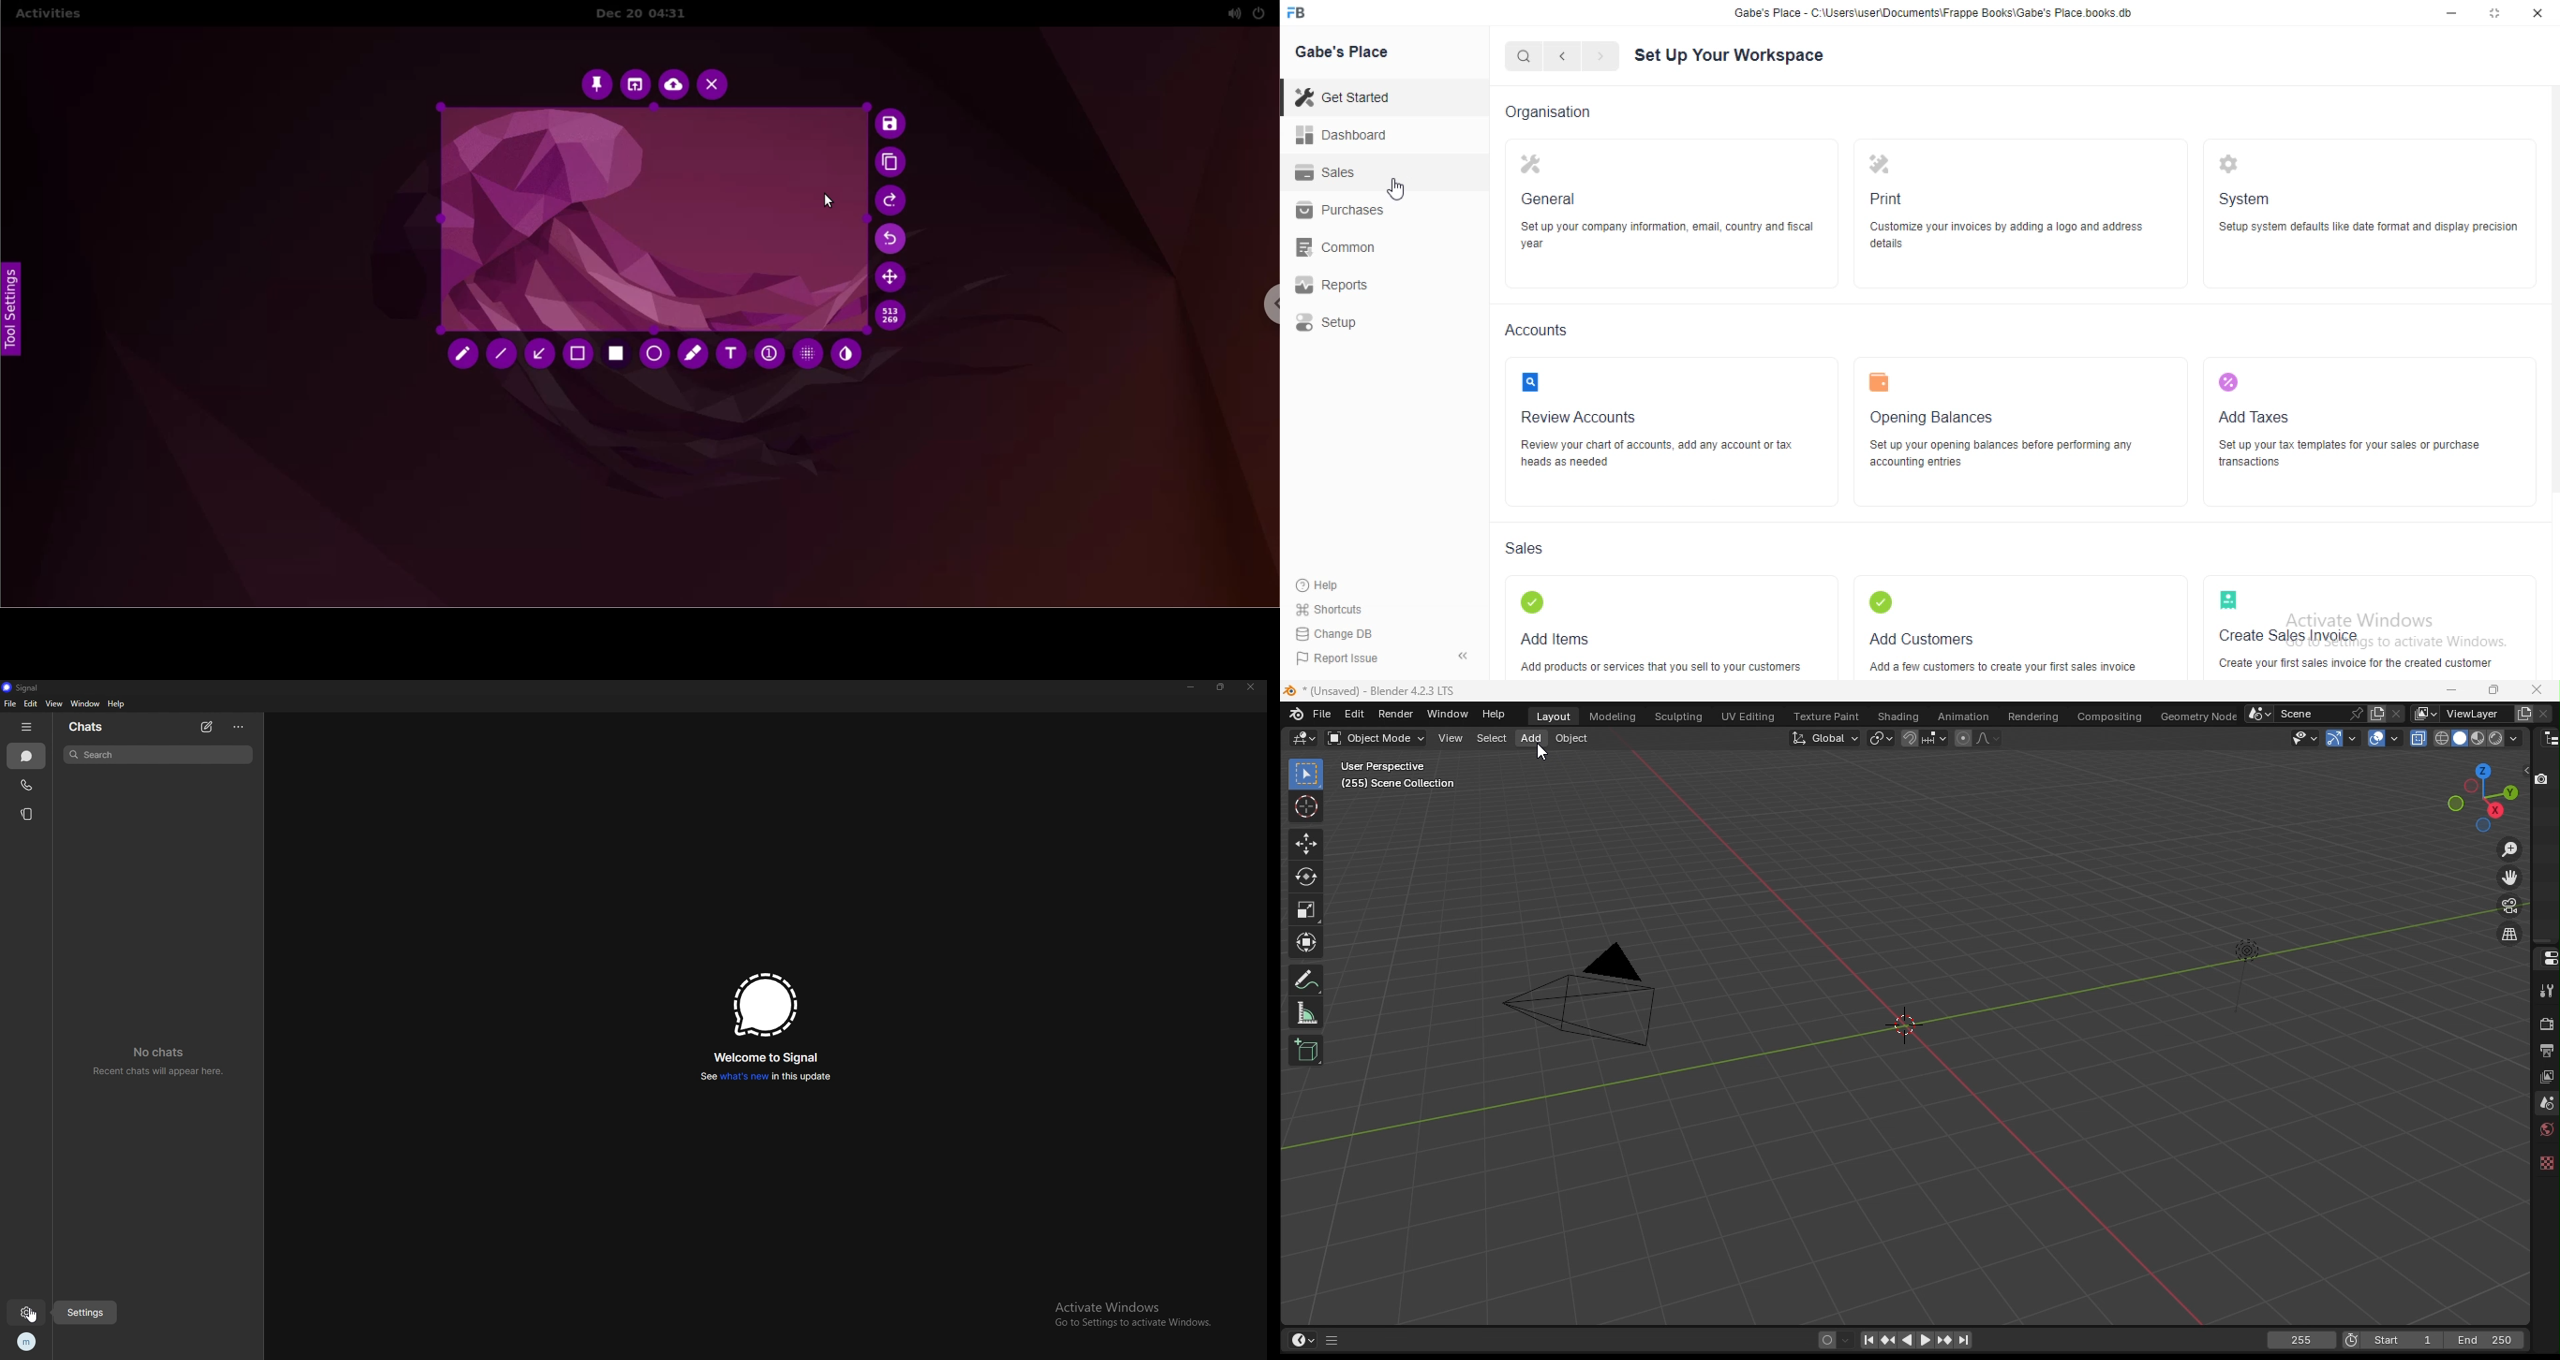  Describe the element at coordinates (1923, 1339) in the screenshot. I see `Play animation` at that location.